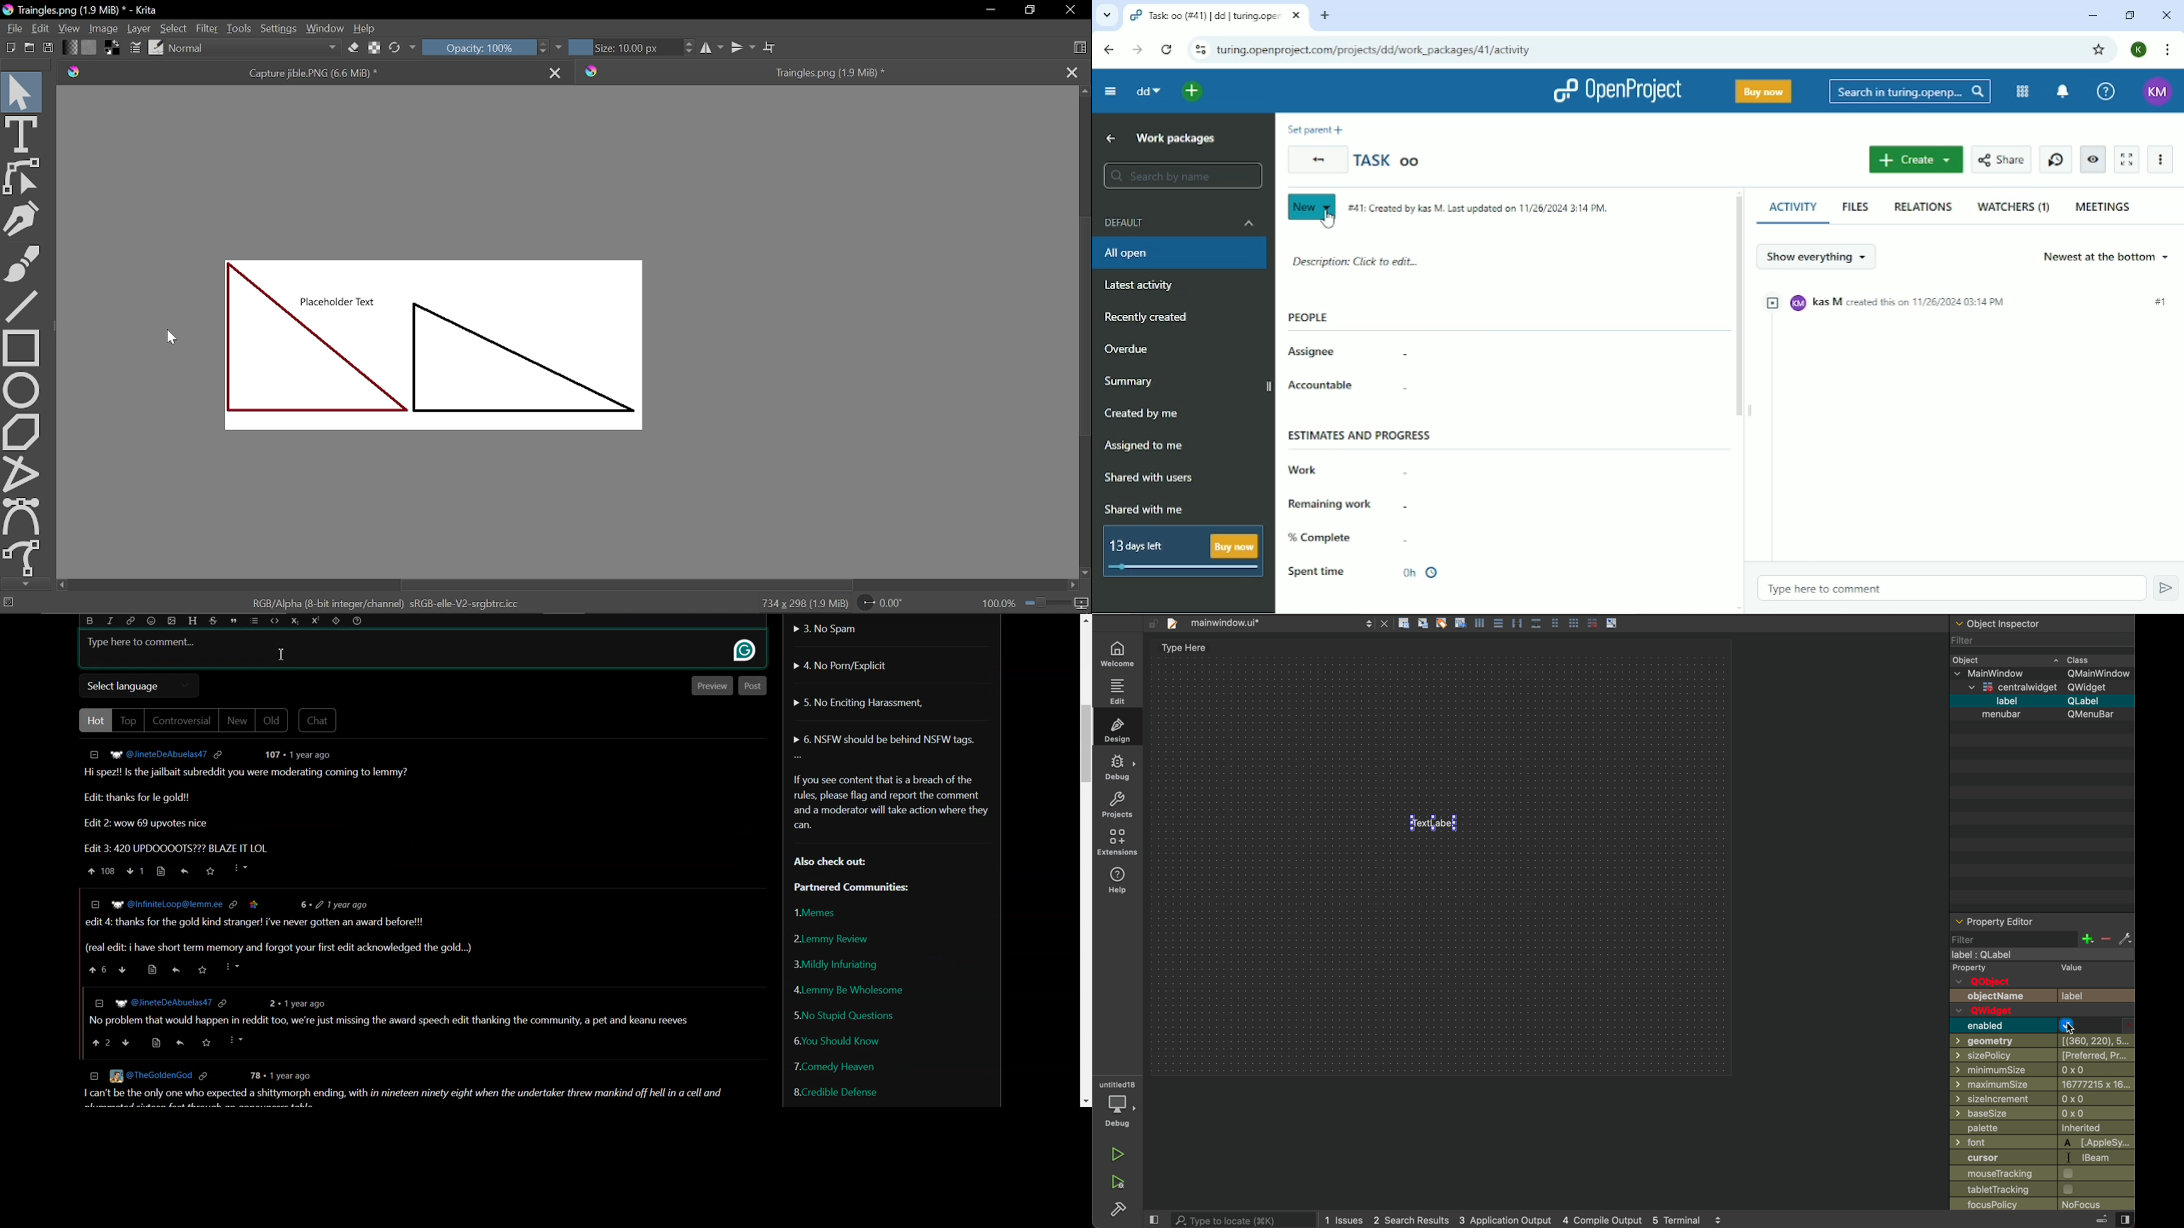 The height and width of the screenshot is (1232, 2184). Describe the element at coordinates (1264, 624) in the screenshot. I see `file tab` at that location.